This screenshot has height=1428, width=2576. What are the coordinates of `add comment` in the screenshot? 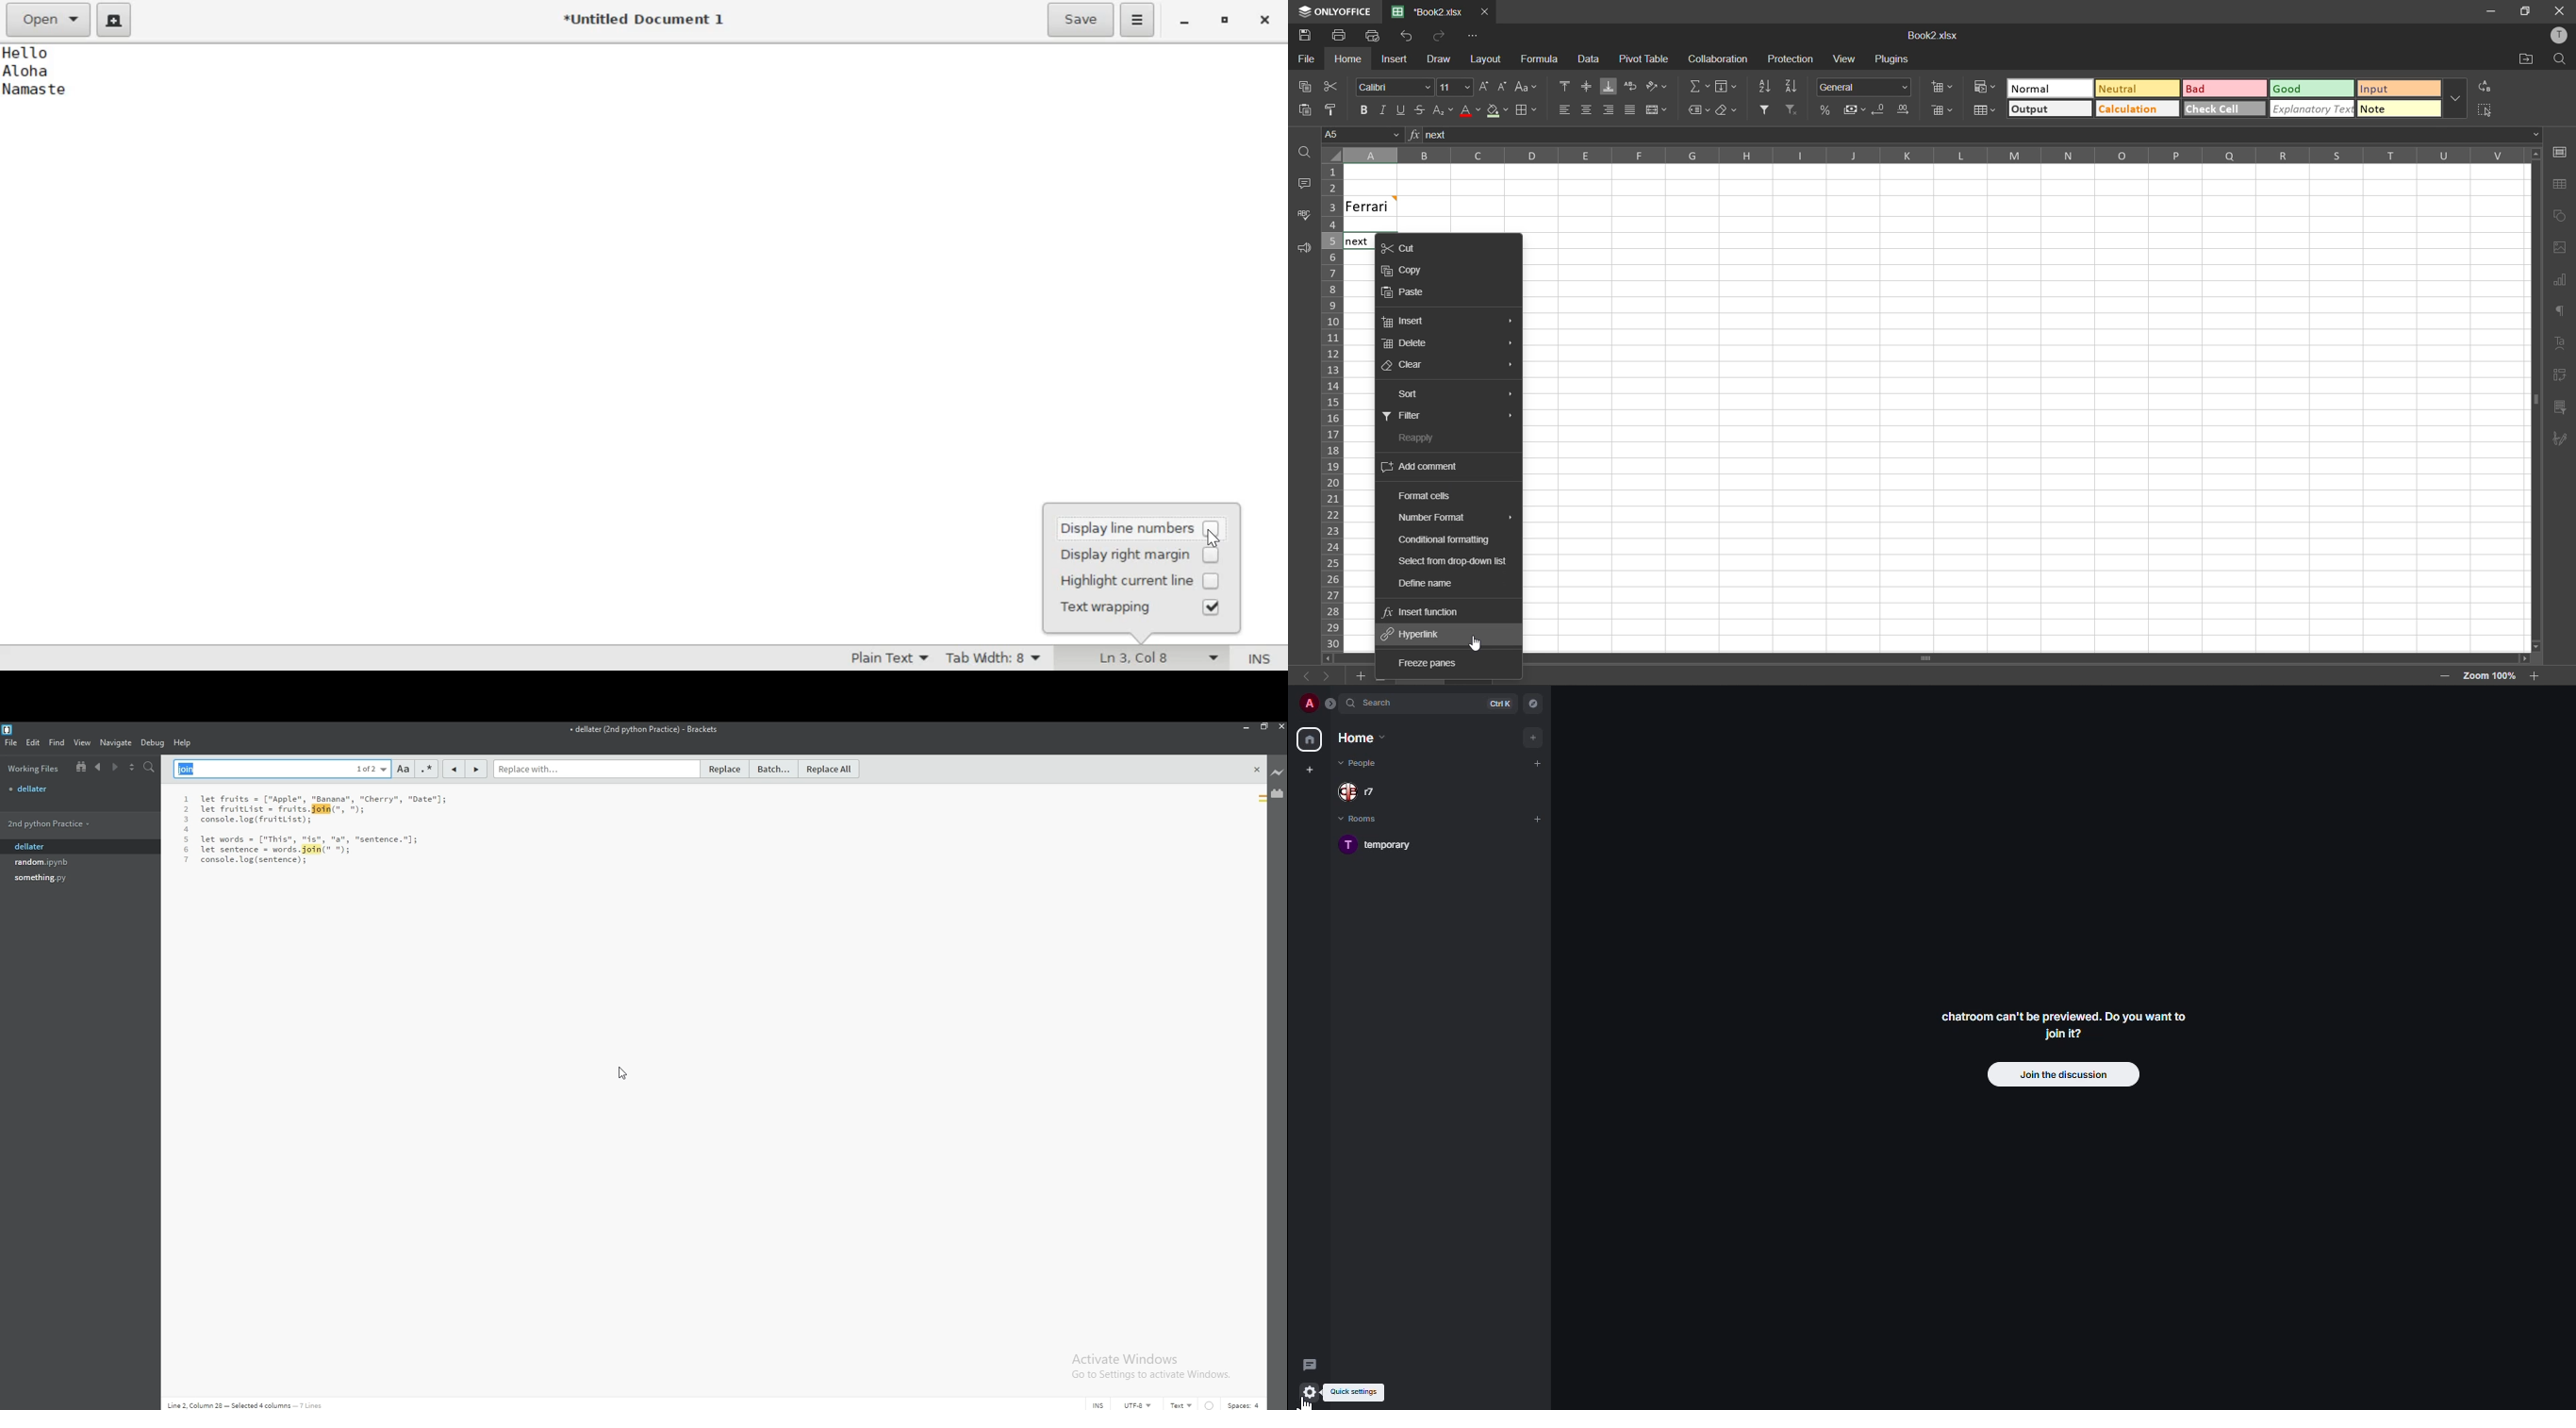 It's located at (1421, 469).